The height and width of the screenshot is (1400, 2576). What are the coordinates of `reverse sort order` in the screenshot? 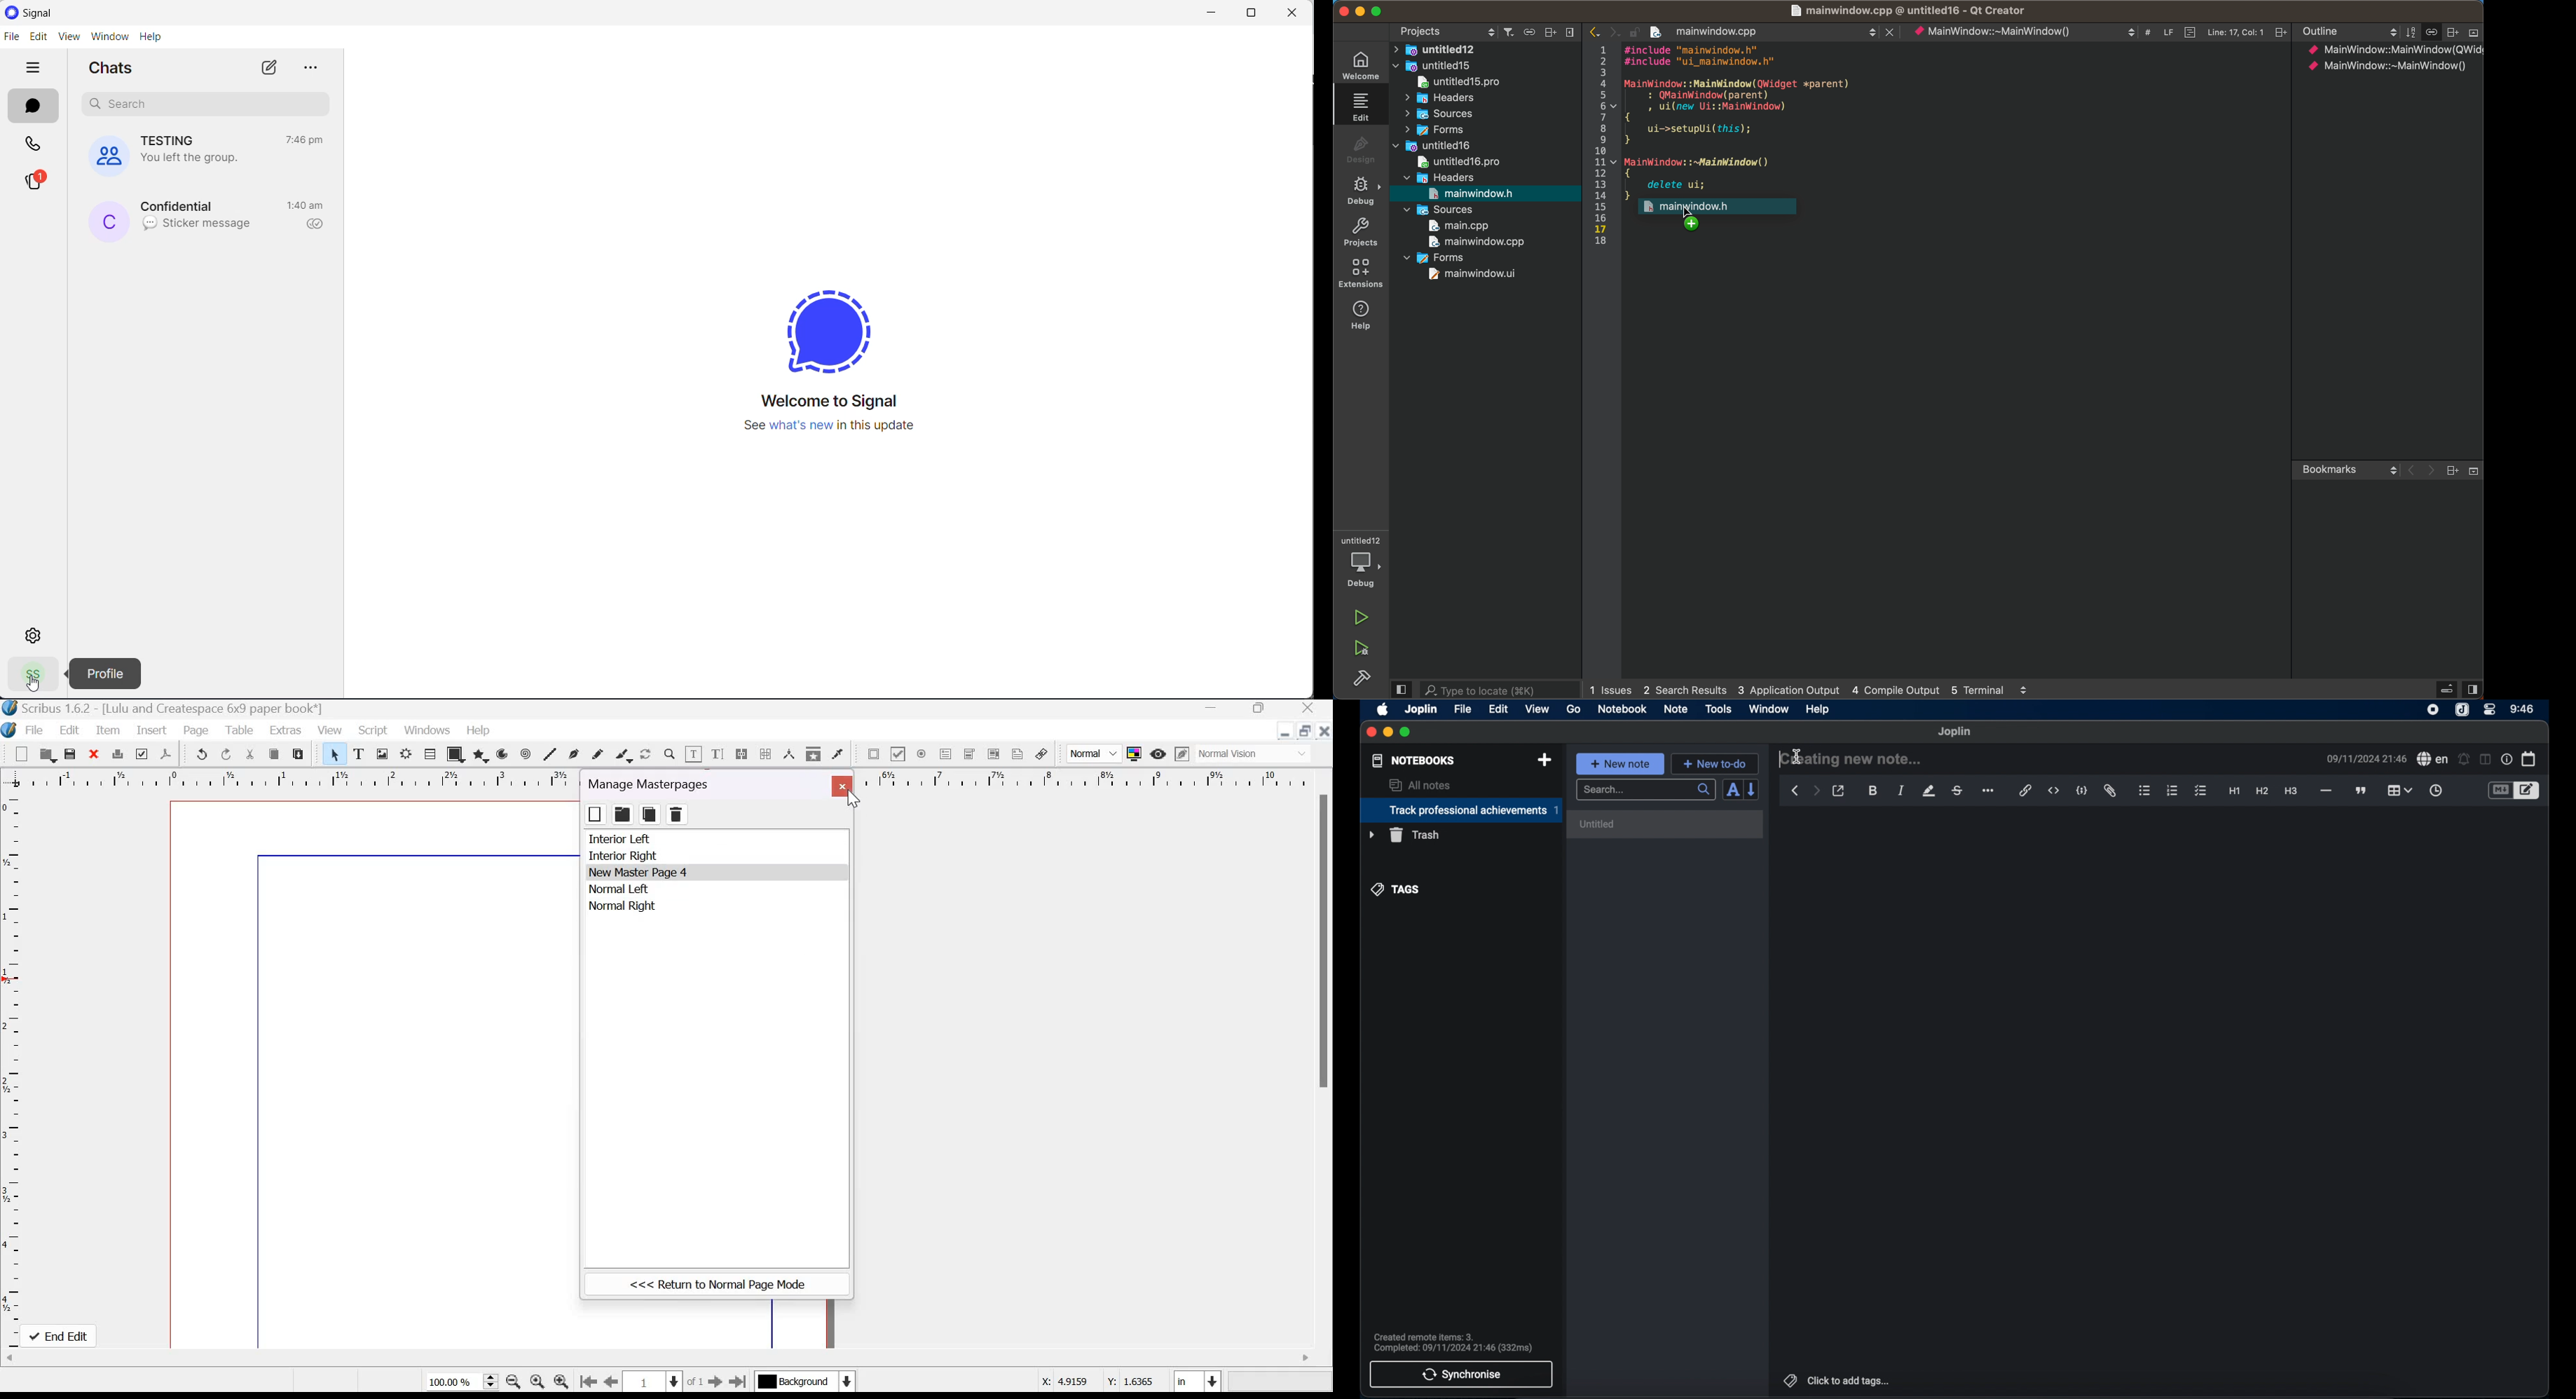 It's located at (1753, 790).